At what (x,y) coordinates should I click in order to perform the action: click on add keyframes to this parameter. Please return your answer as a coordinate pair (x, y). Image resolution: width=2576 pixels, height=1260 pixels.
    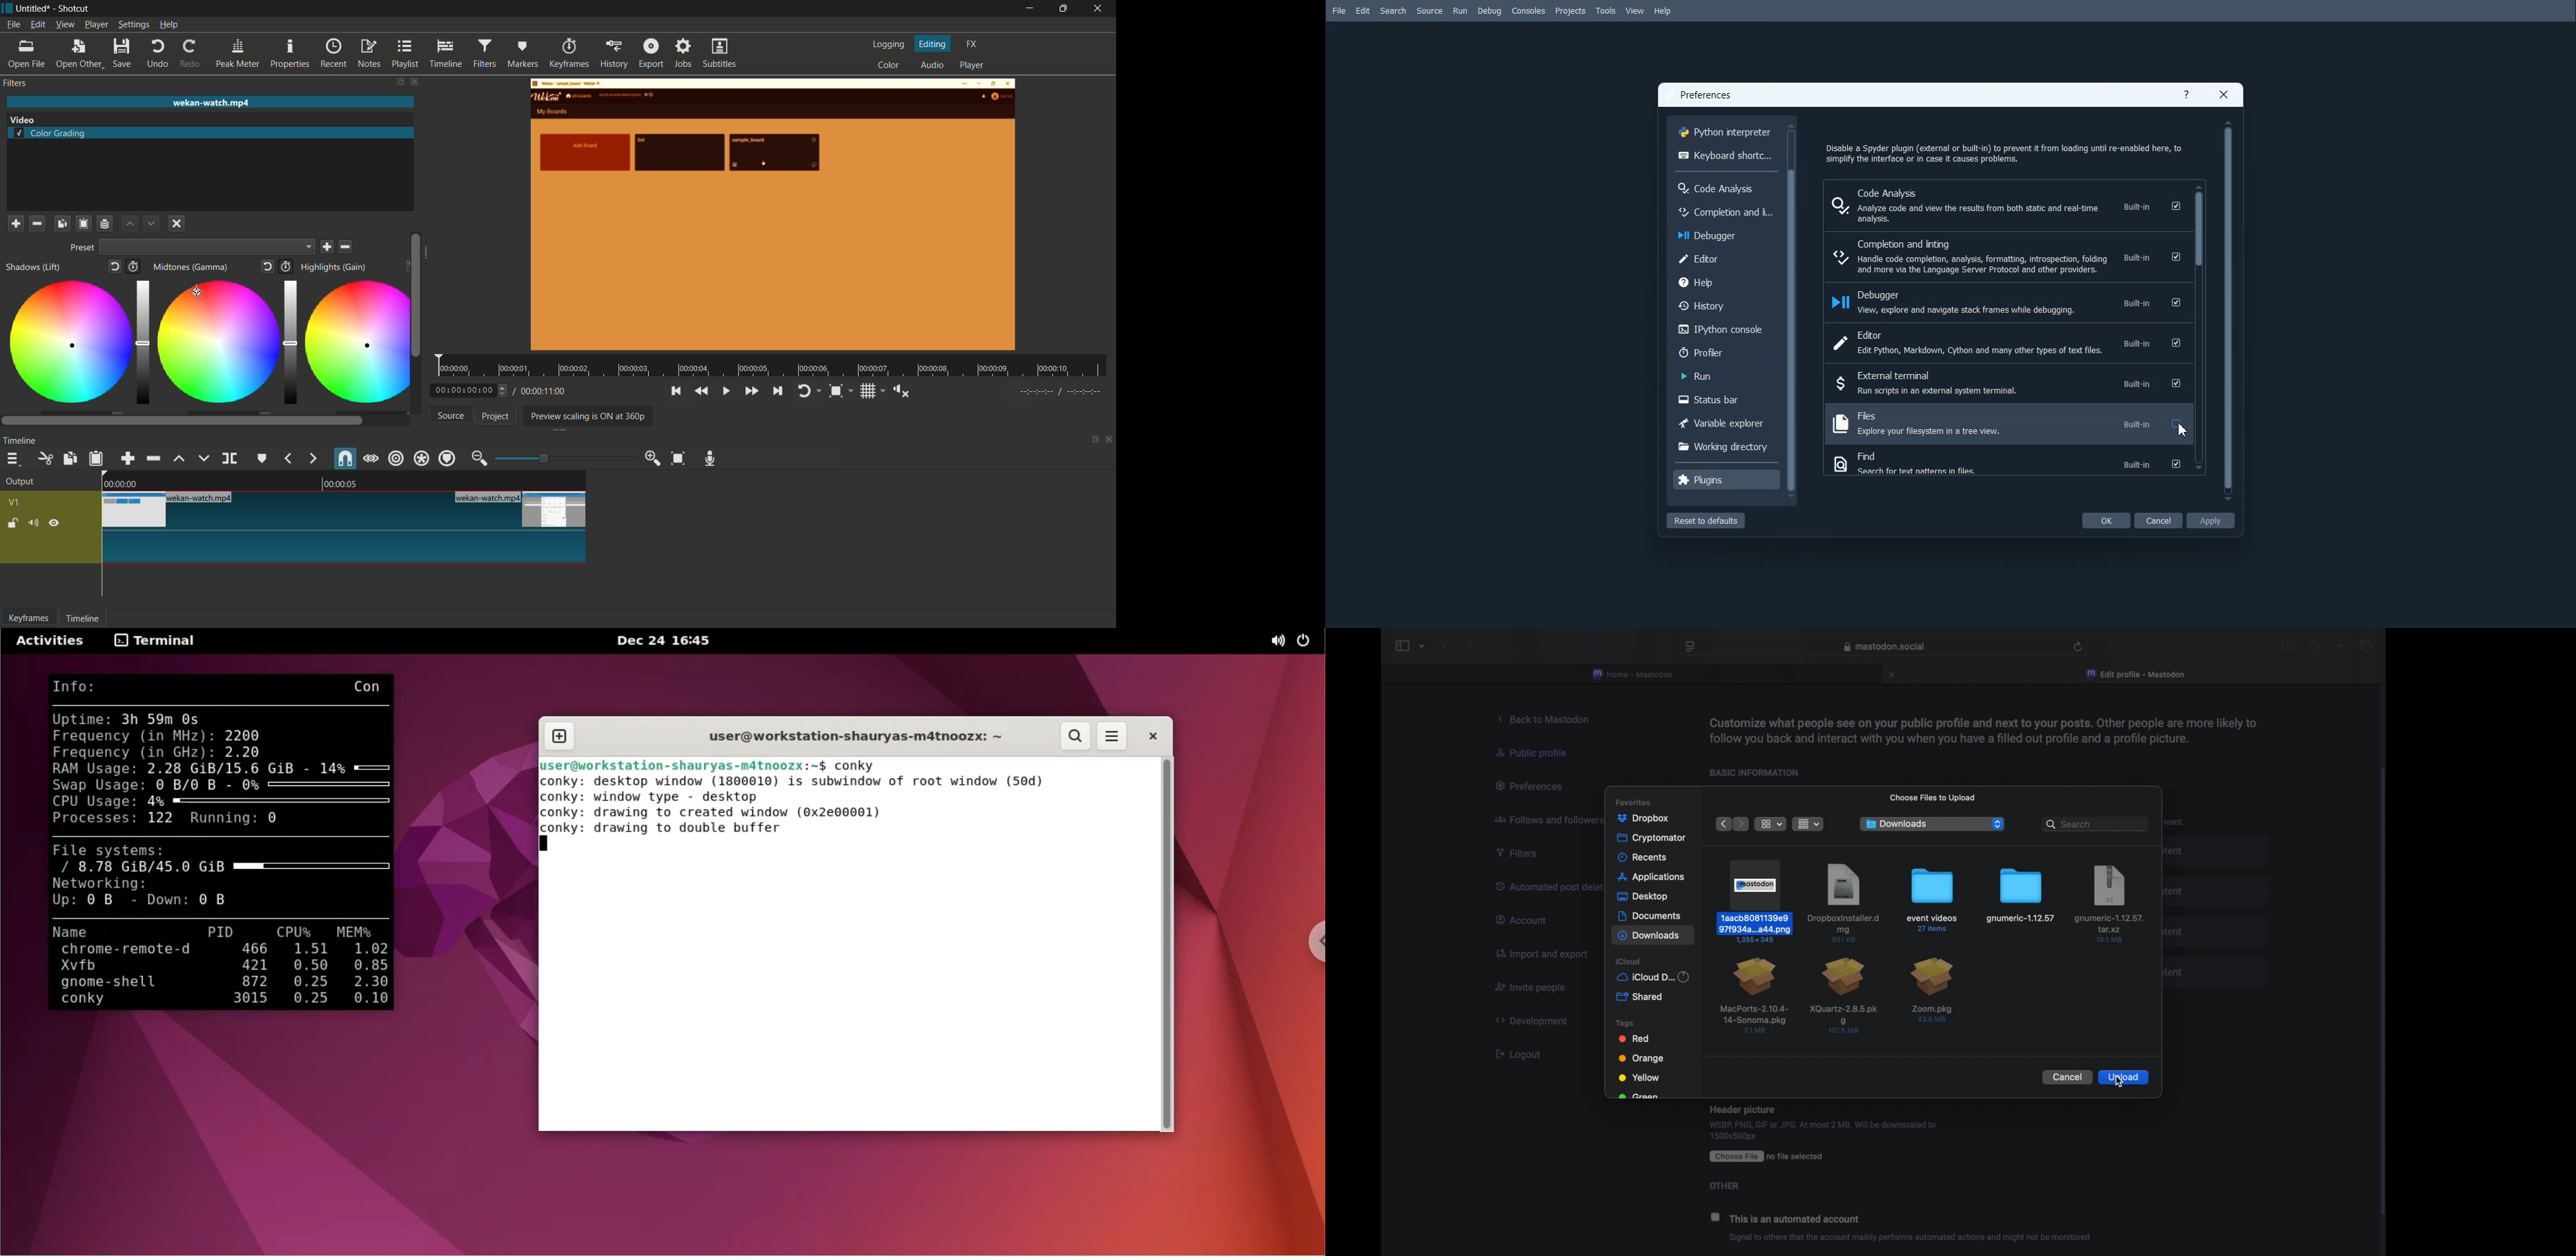
    Looking at the image, I should click on (133, 266).